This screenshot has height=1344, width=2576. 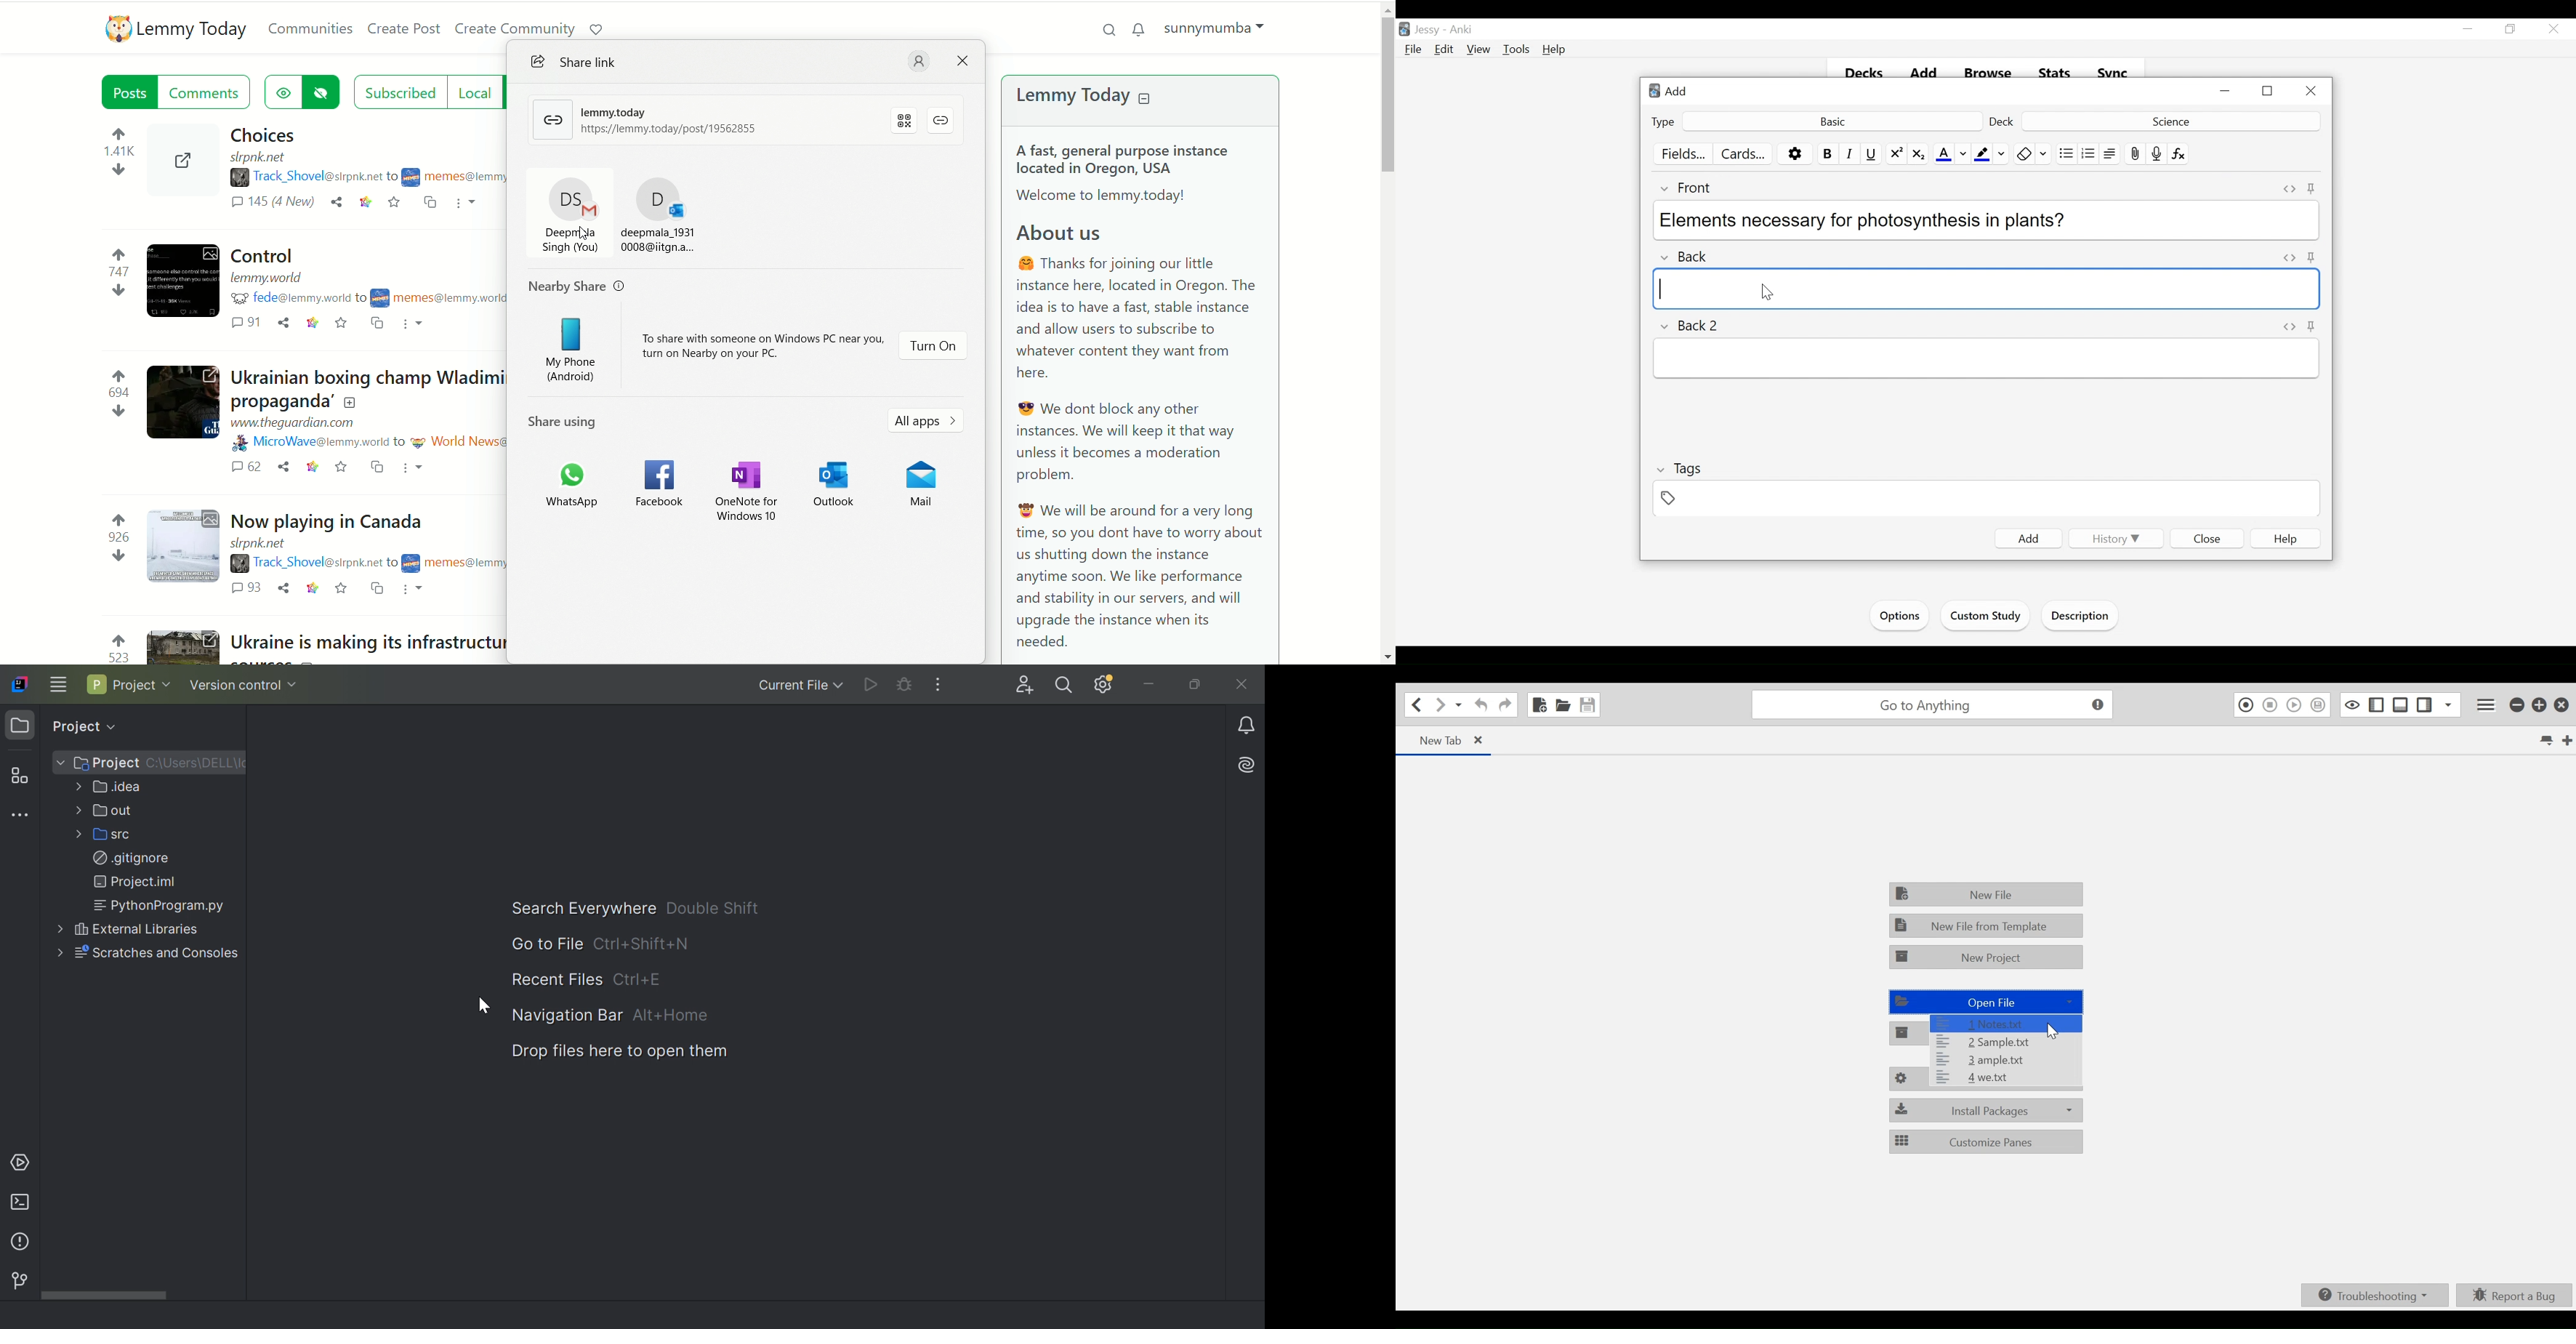 What do you see at coordinates (2313, 326) in the screenshot?
I see `Toggle Sticky` at bounding box center [2313, 326].